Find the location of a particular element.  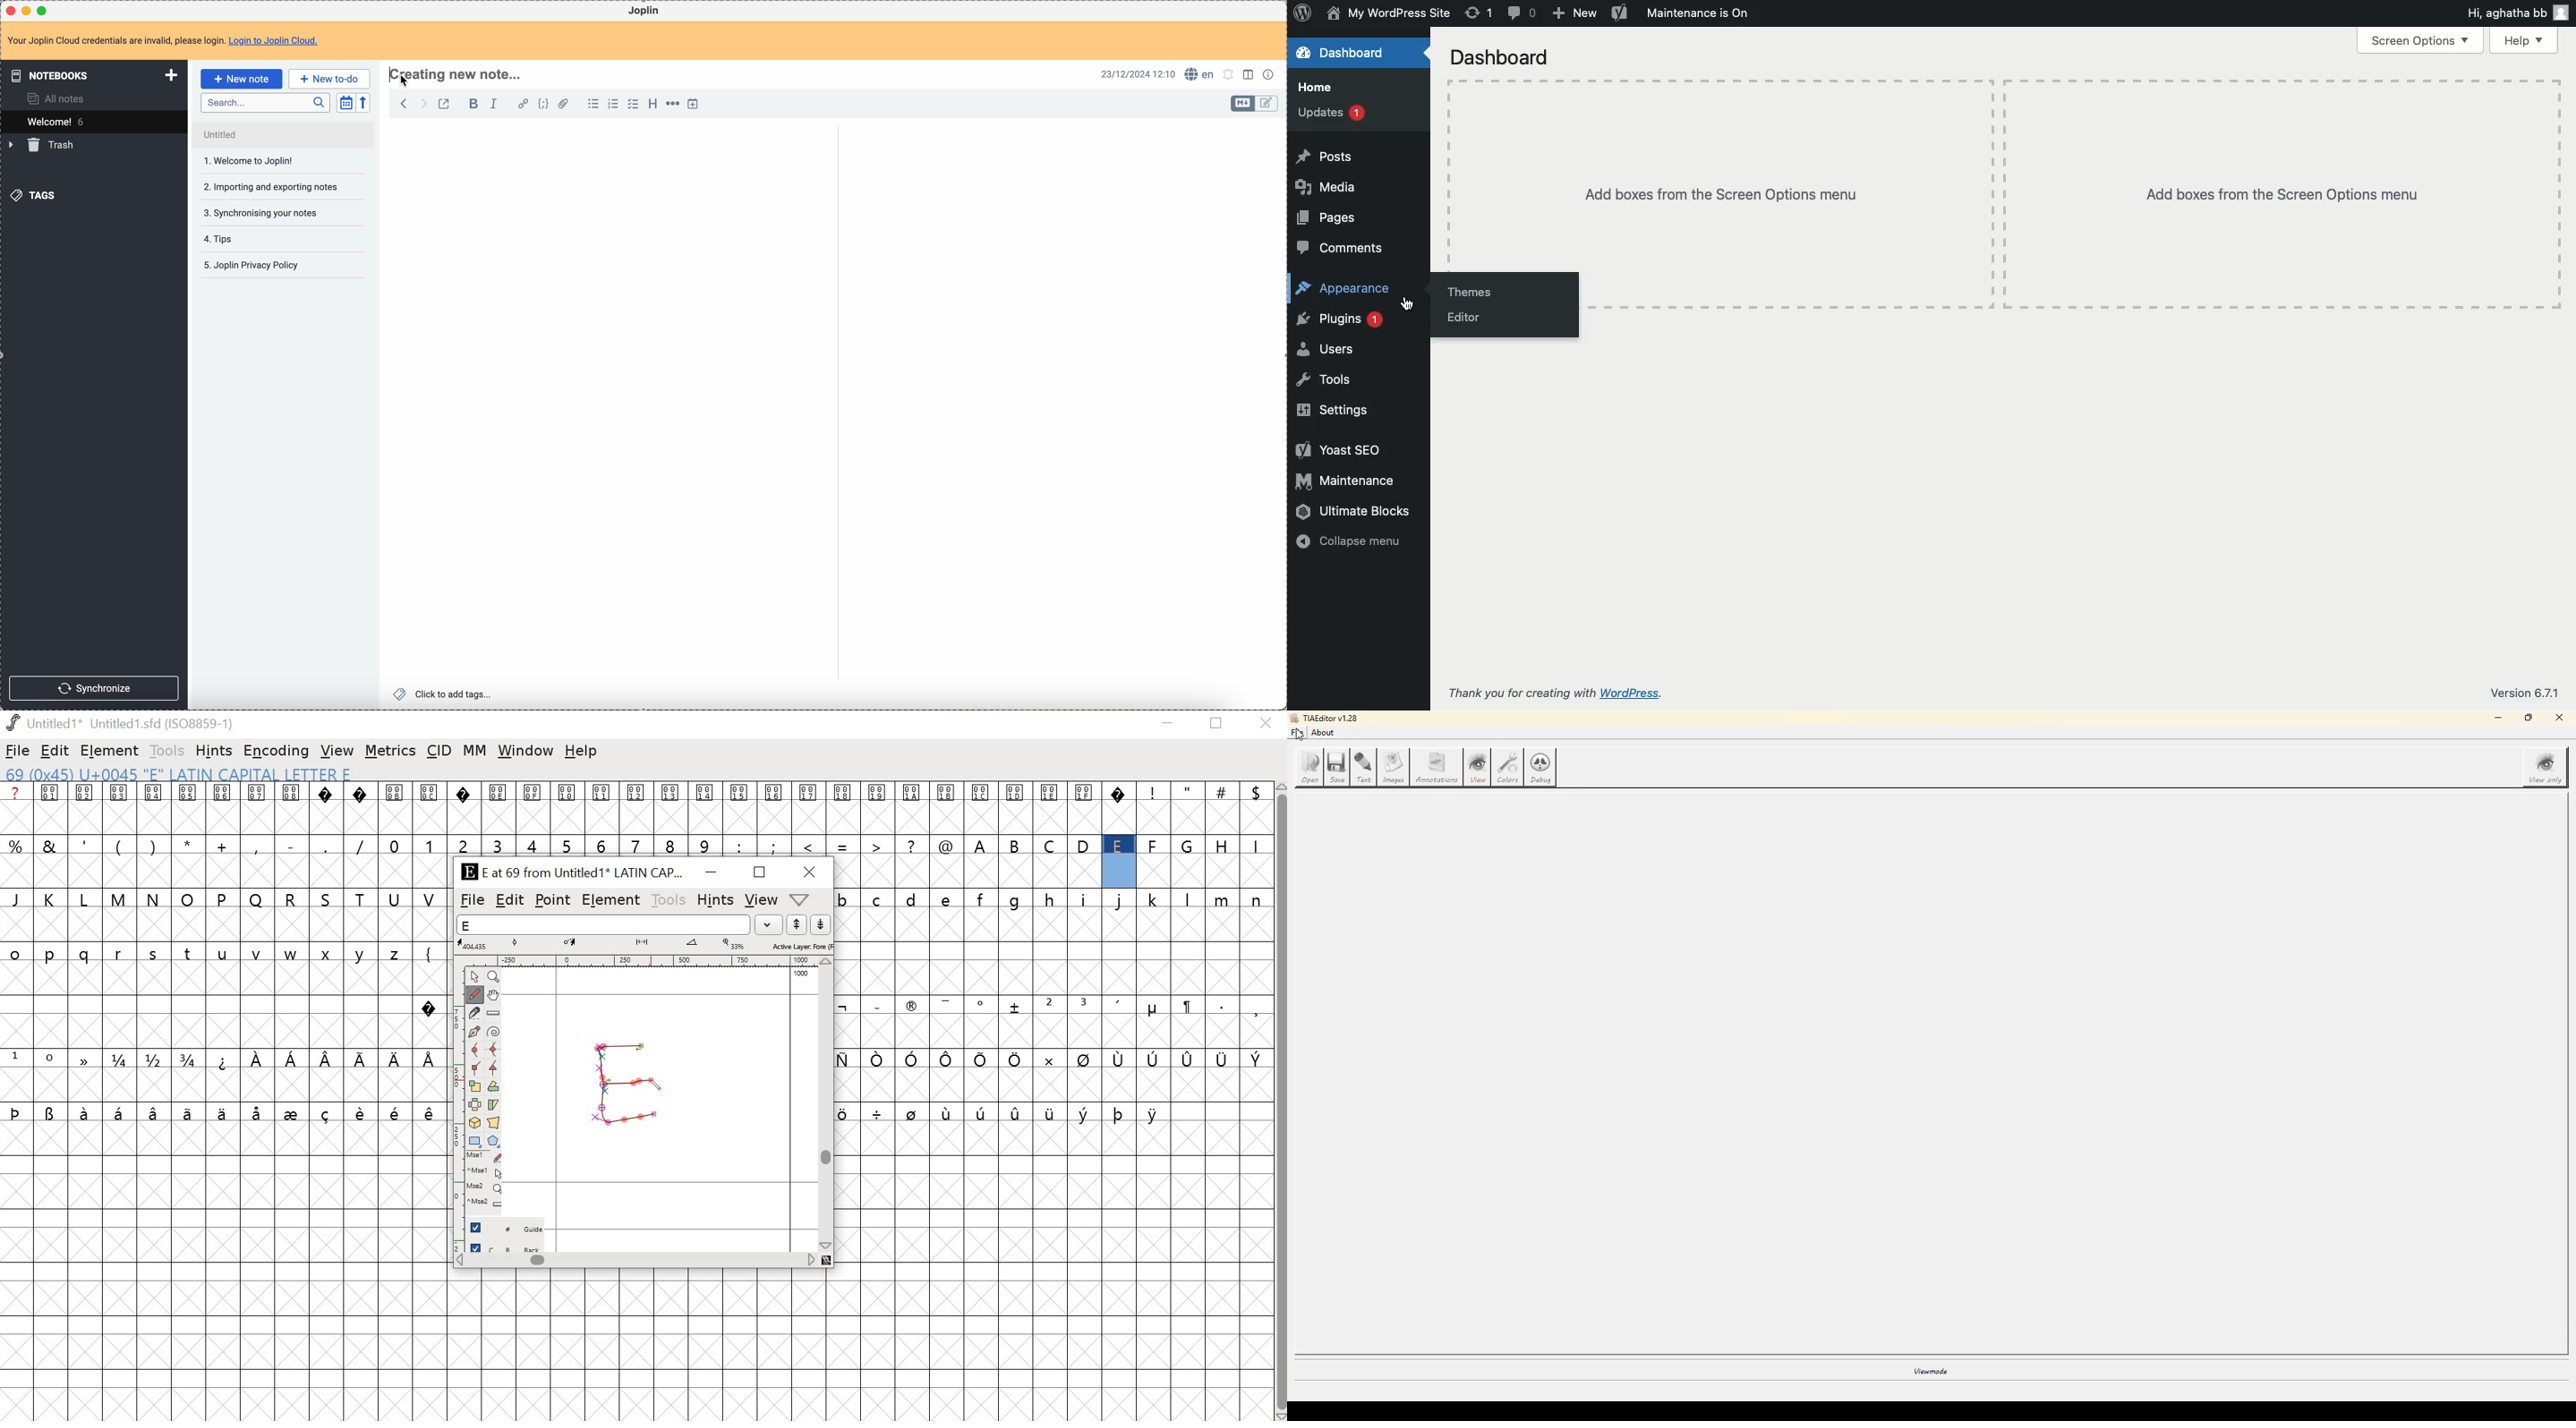

Hi user is located at coordinates (2519, 15).